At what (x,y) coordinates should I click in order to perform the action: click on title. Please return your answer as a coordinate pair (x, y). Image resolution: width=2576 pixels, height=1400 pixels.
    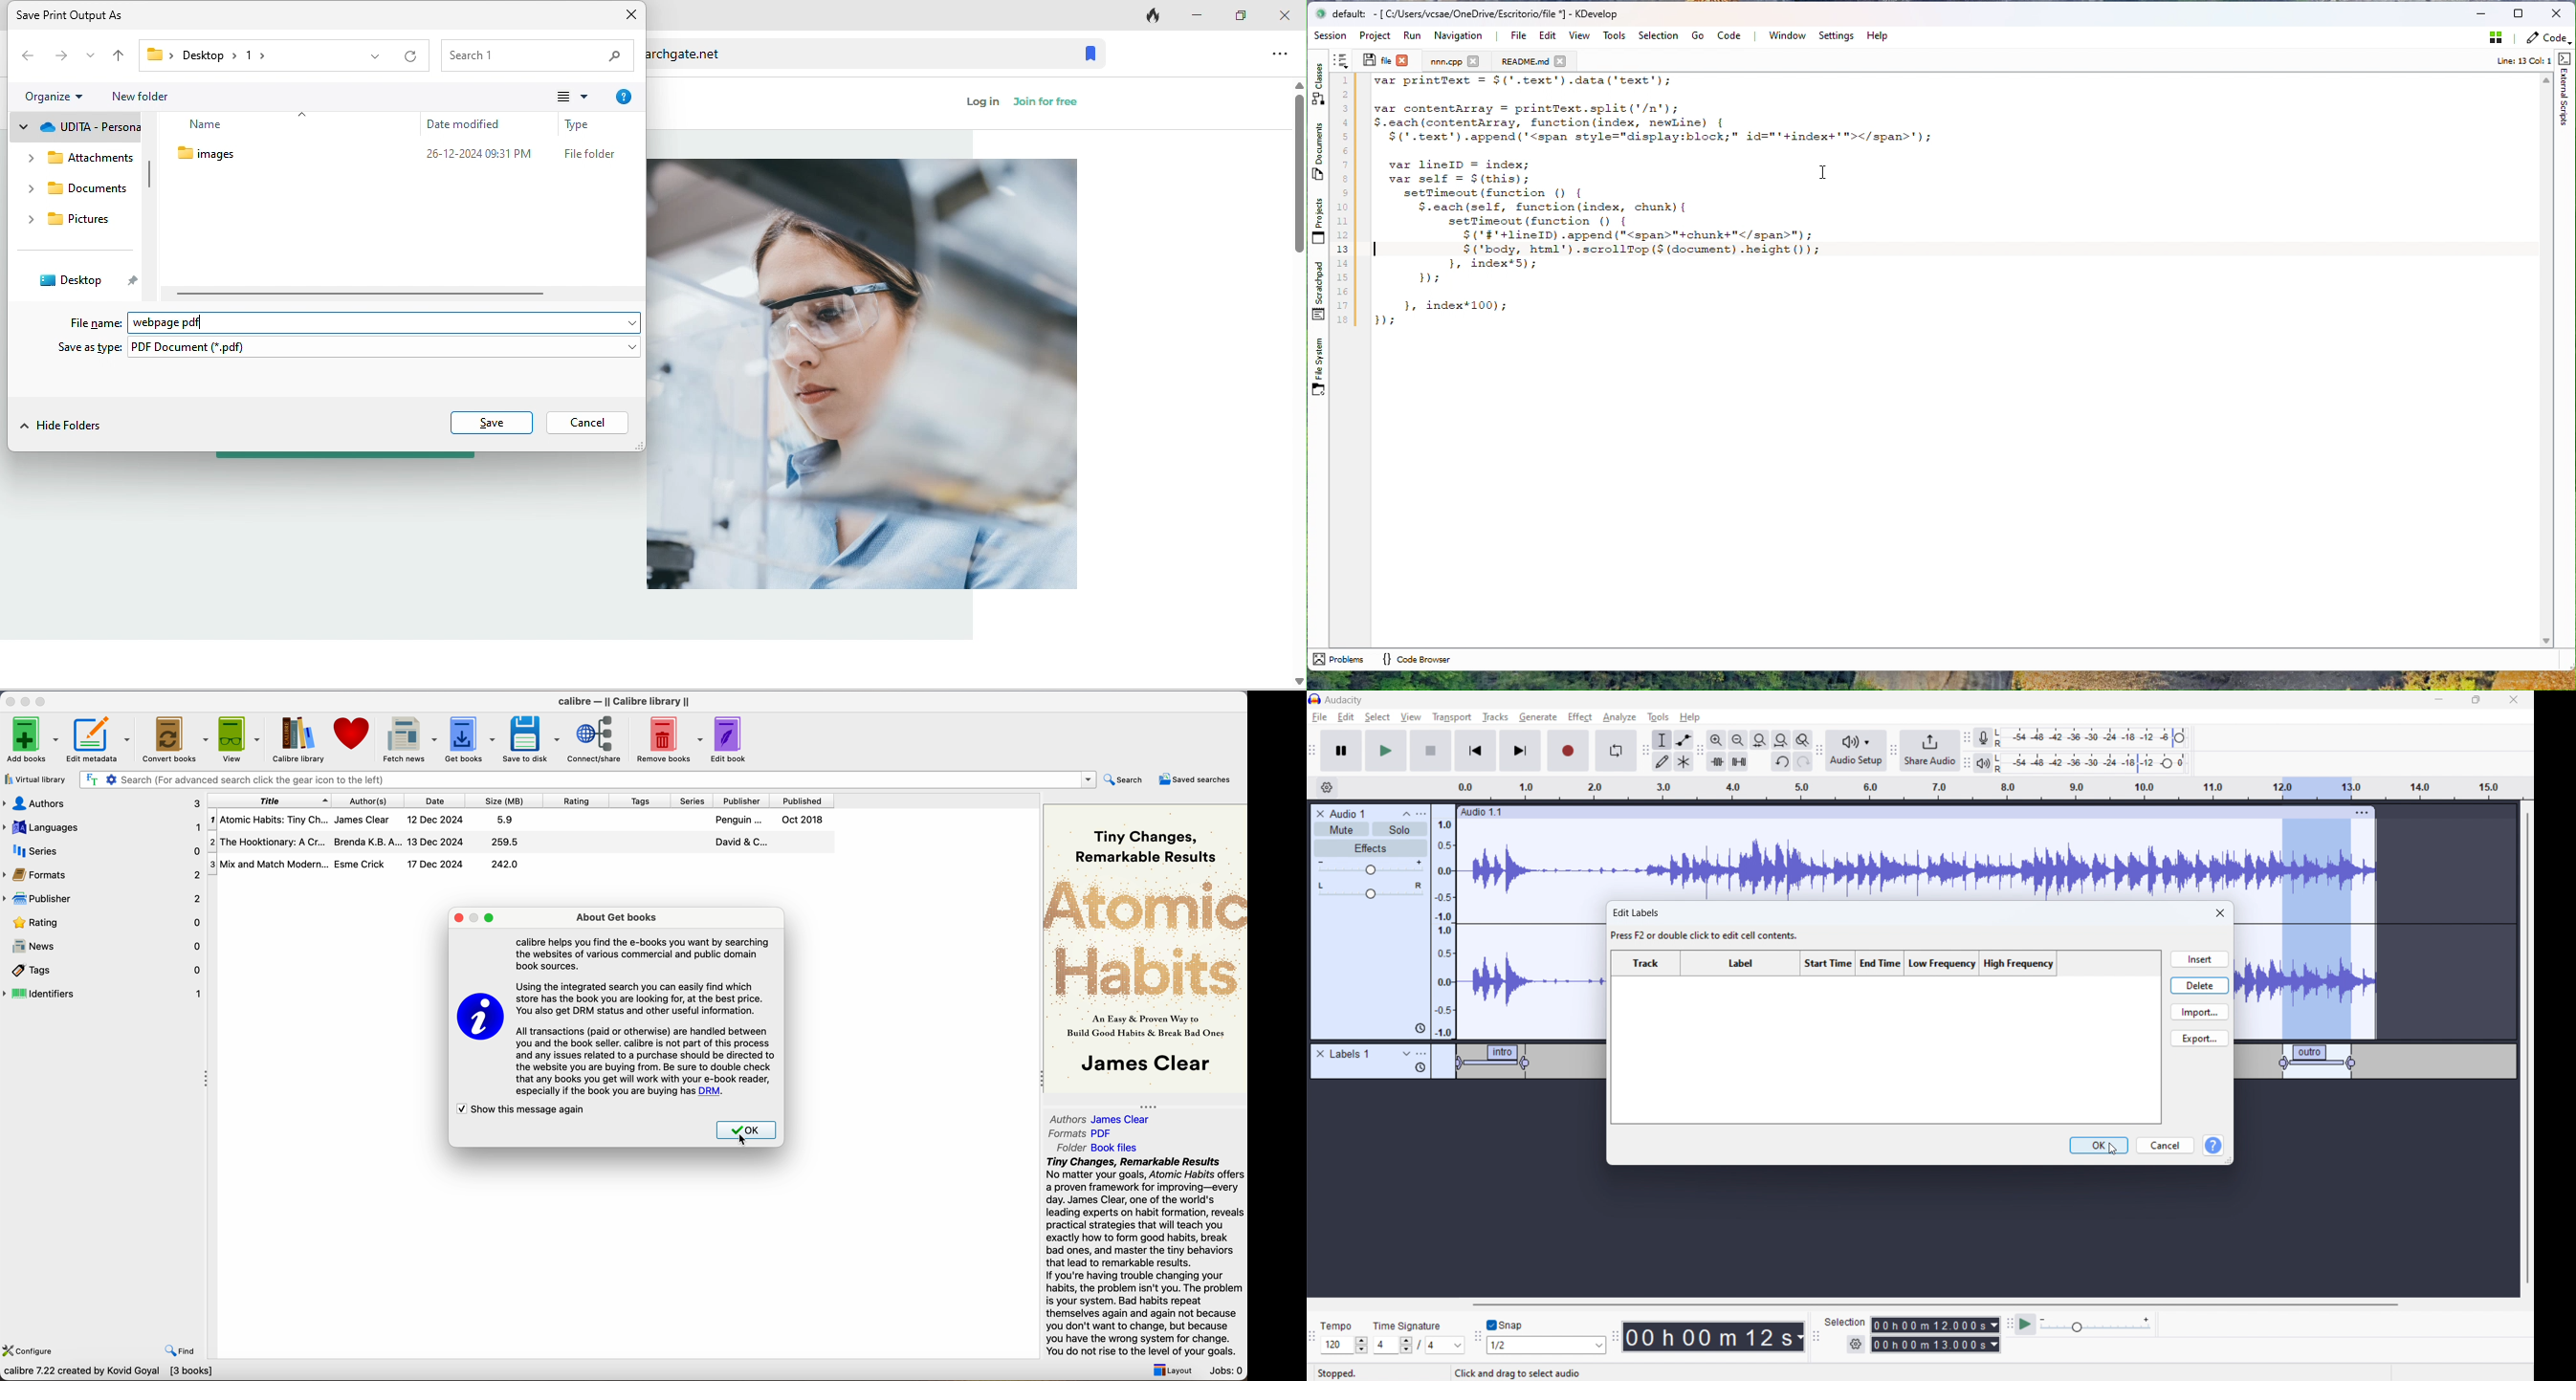
    Looking at the image, I should click on (270, 800).